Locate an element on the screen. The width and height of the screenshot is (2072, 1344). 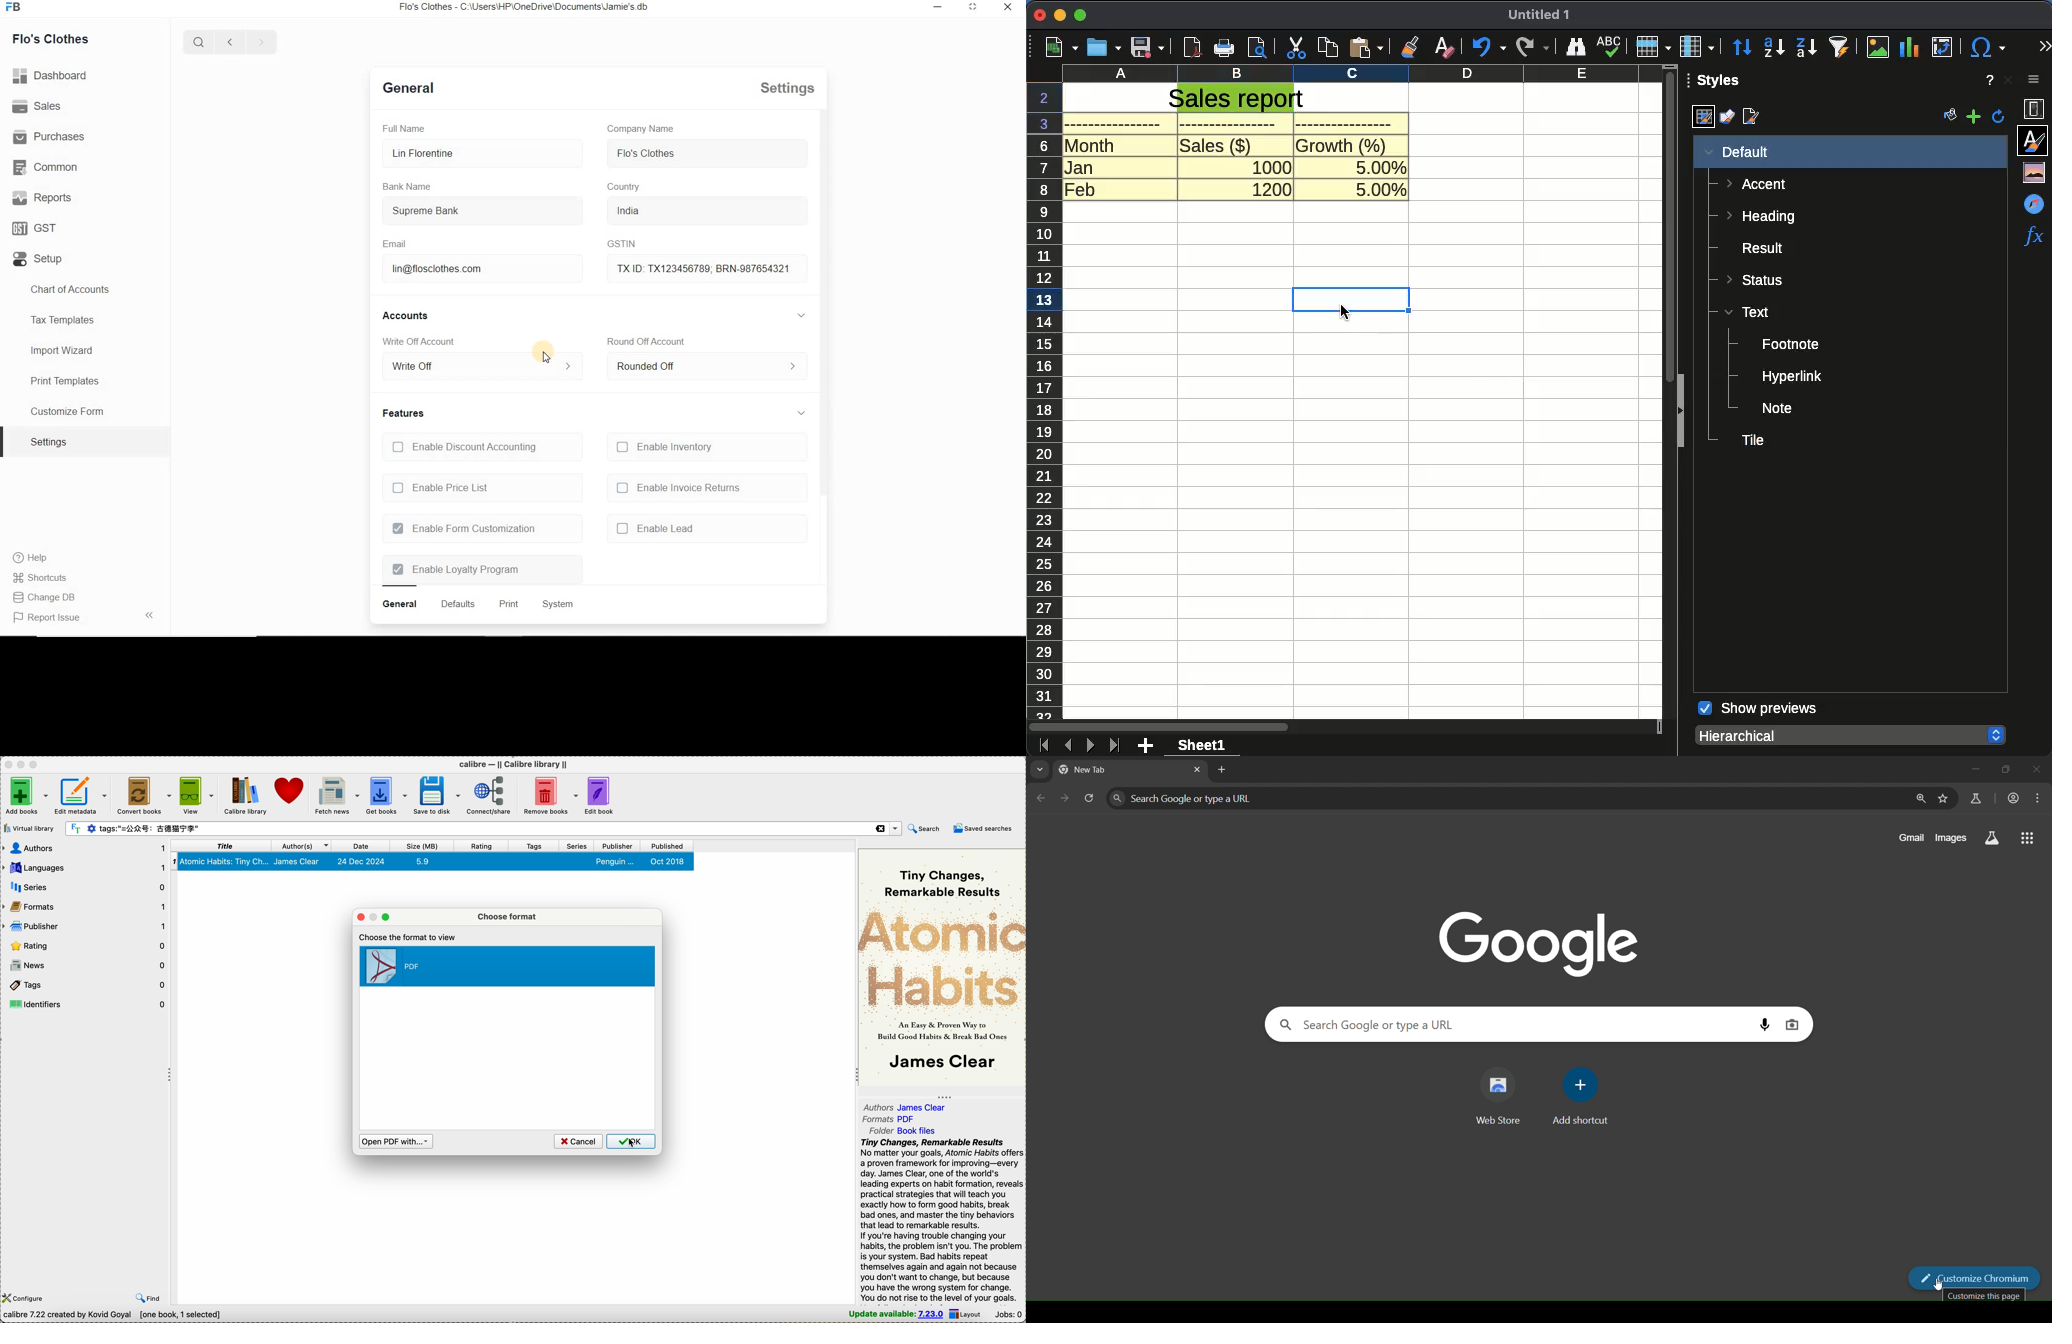
minimize is located at coordinates (973, 9).